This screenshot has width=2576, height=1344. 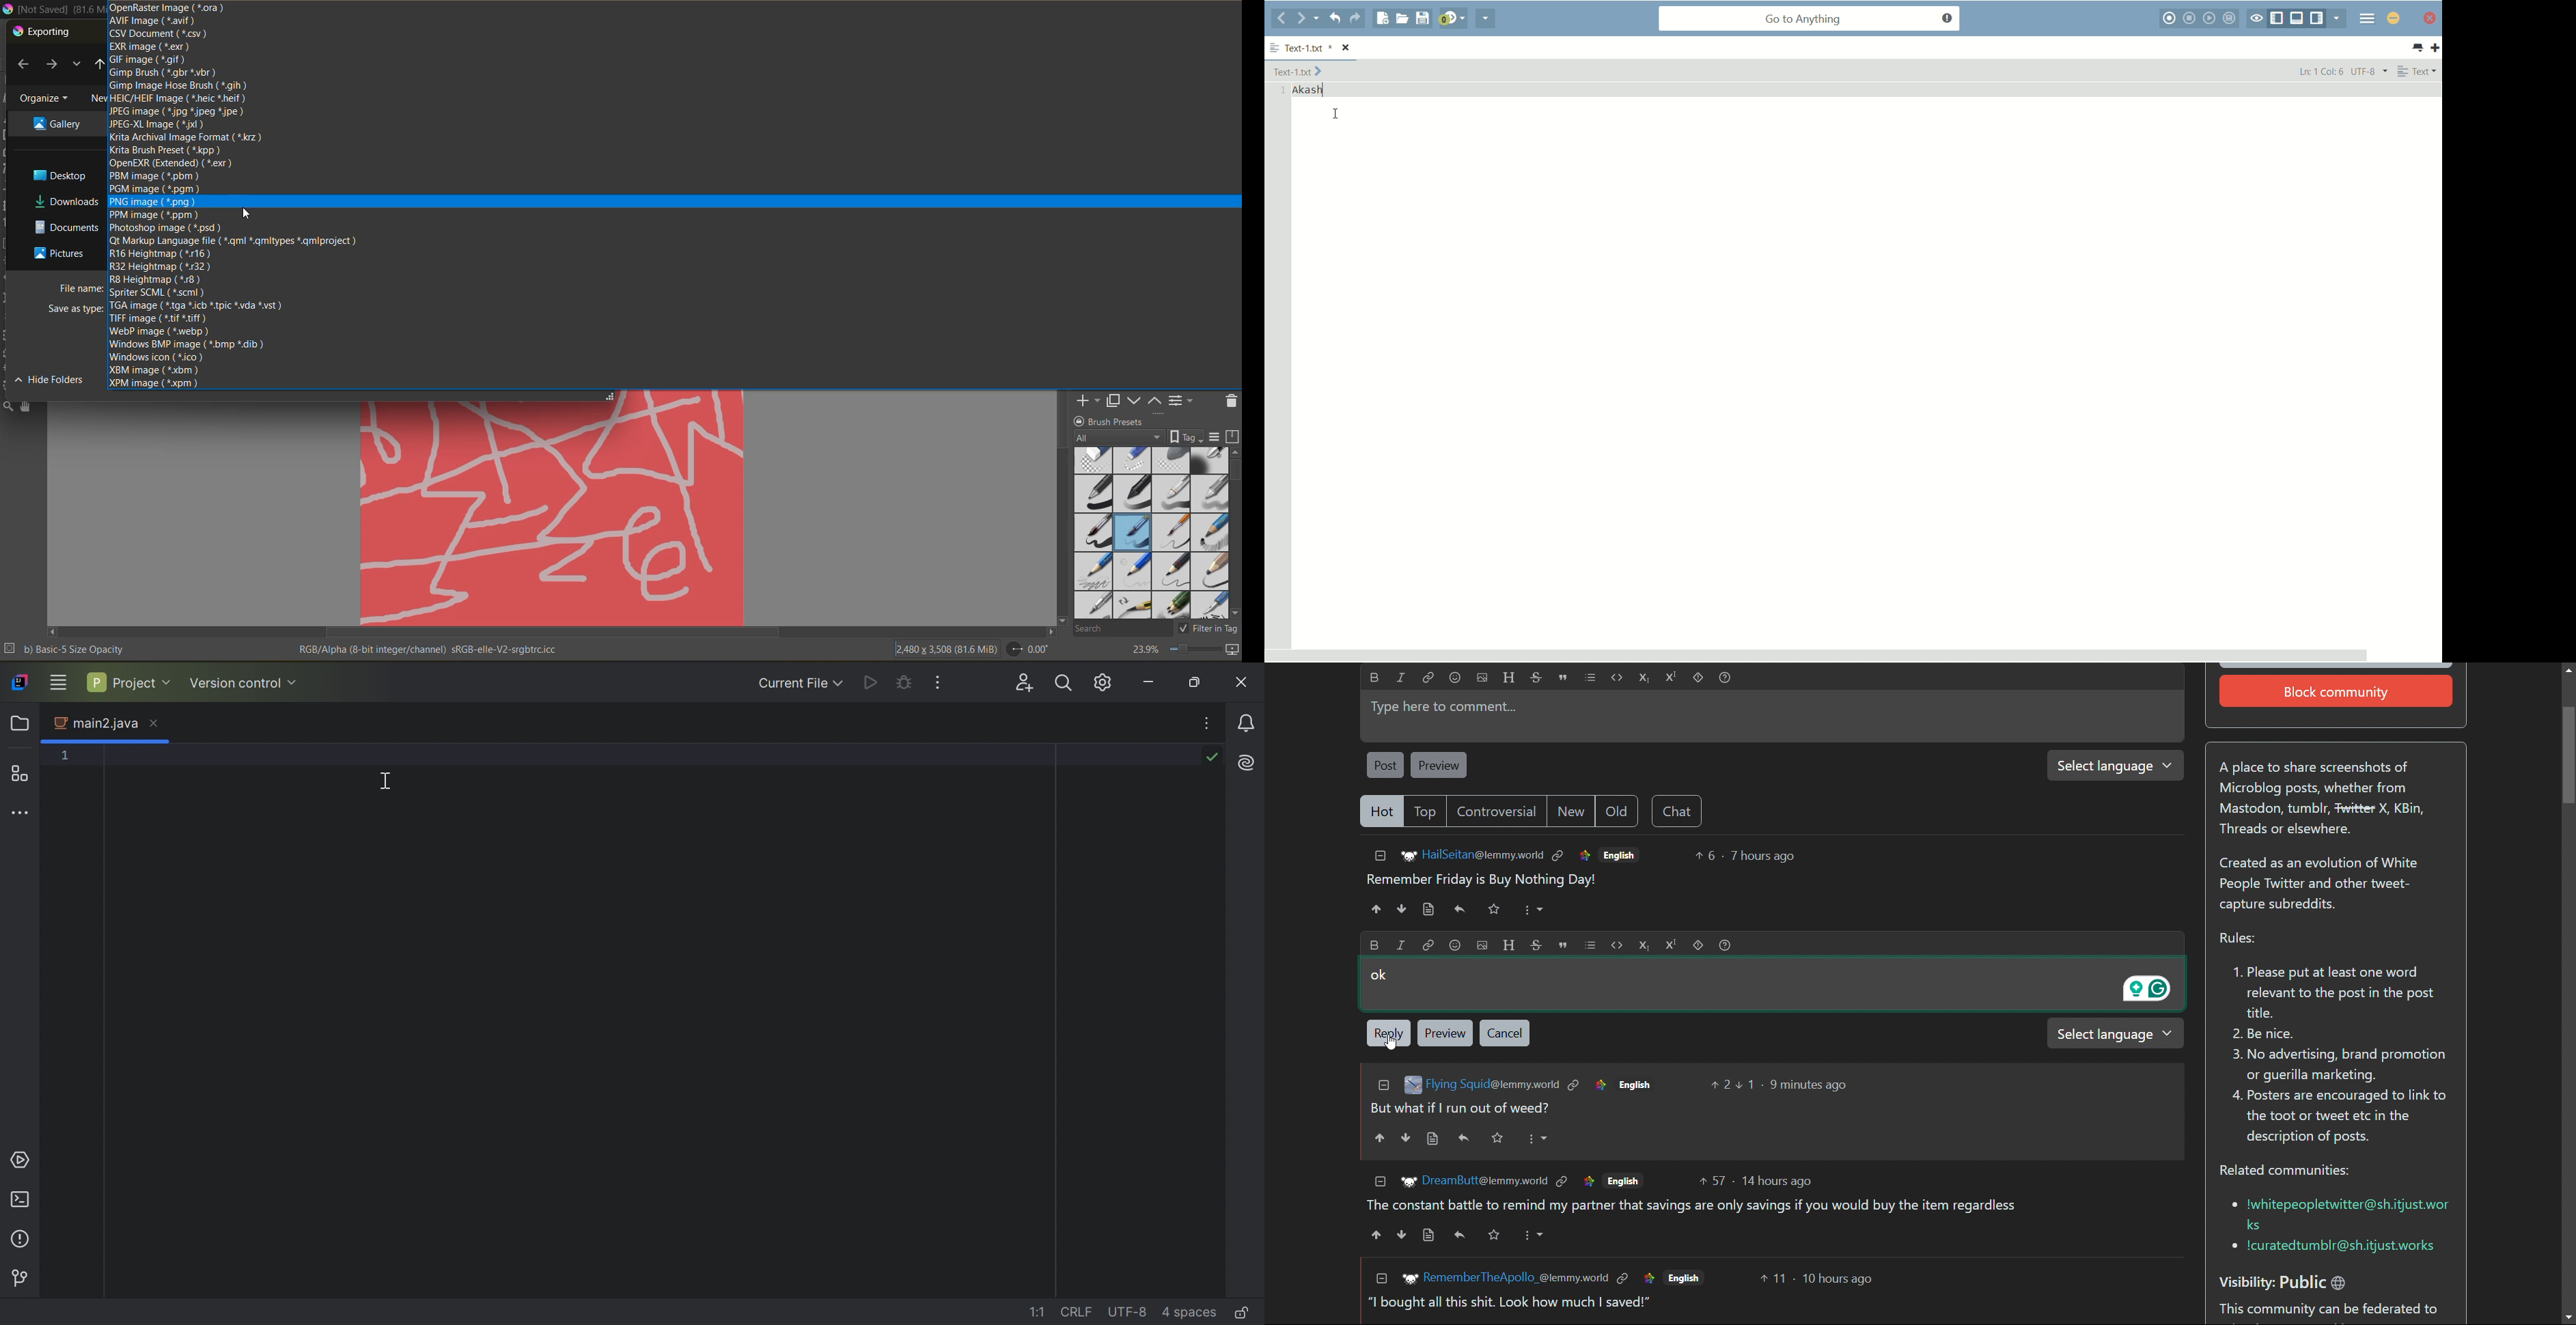 I want to click on preview, so click(x=1438, y=765).